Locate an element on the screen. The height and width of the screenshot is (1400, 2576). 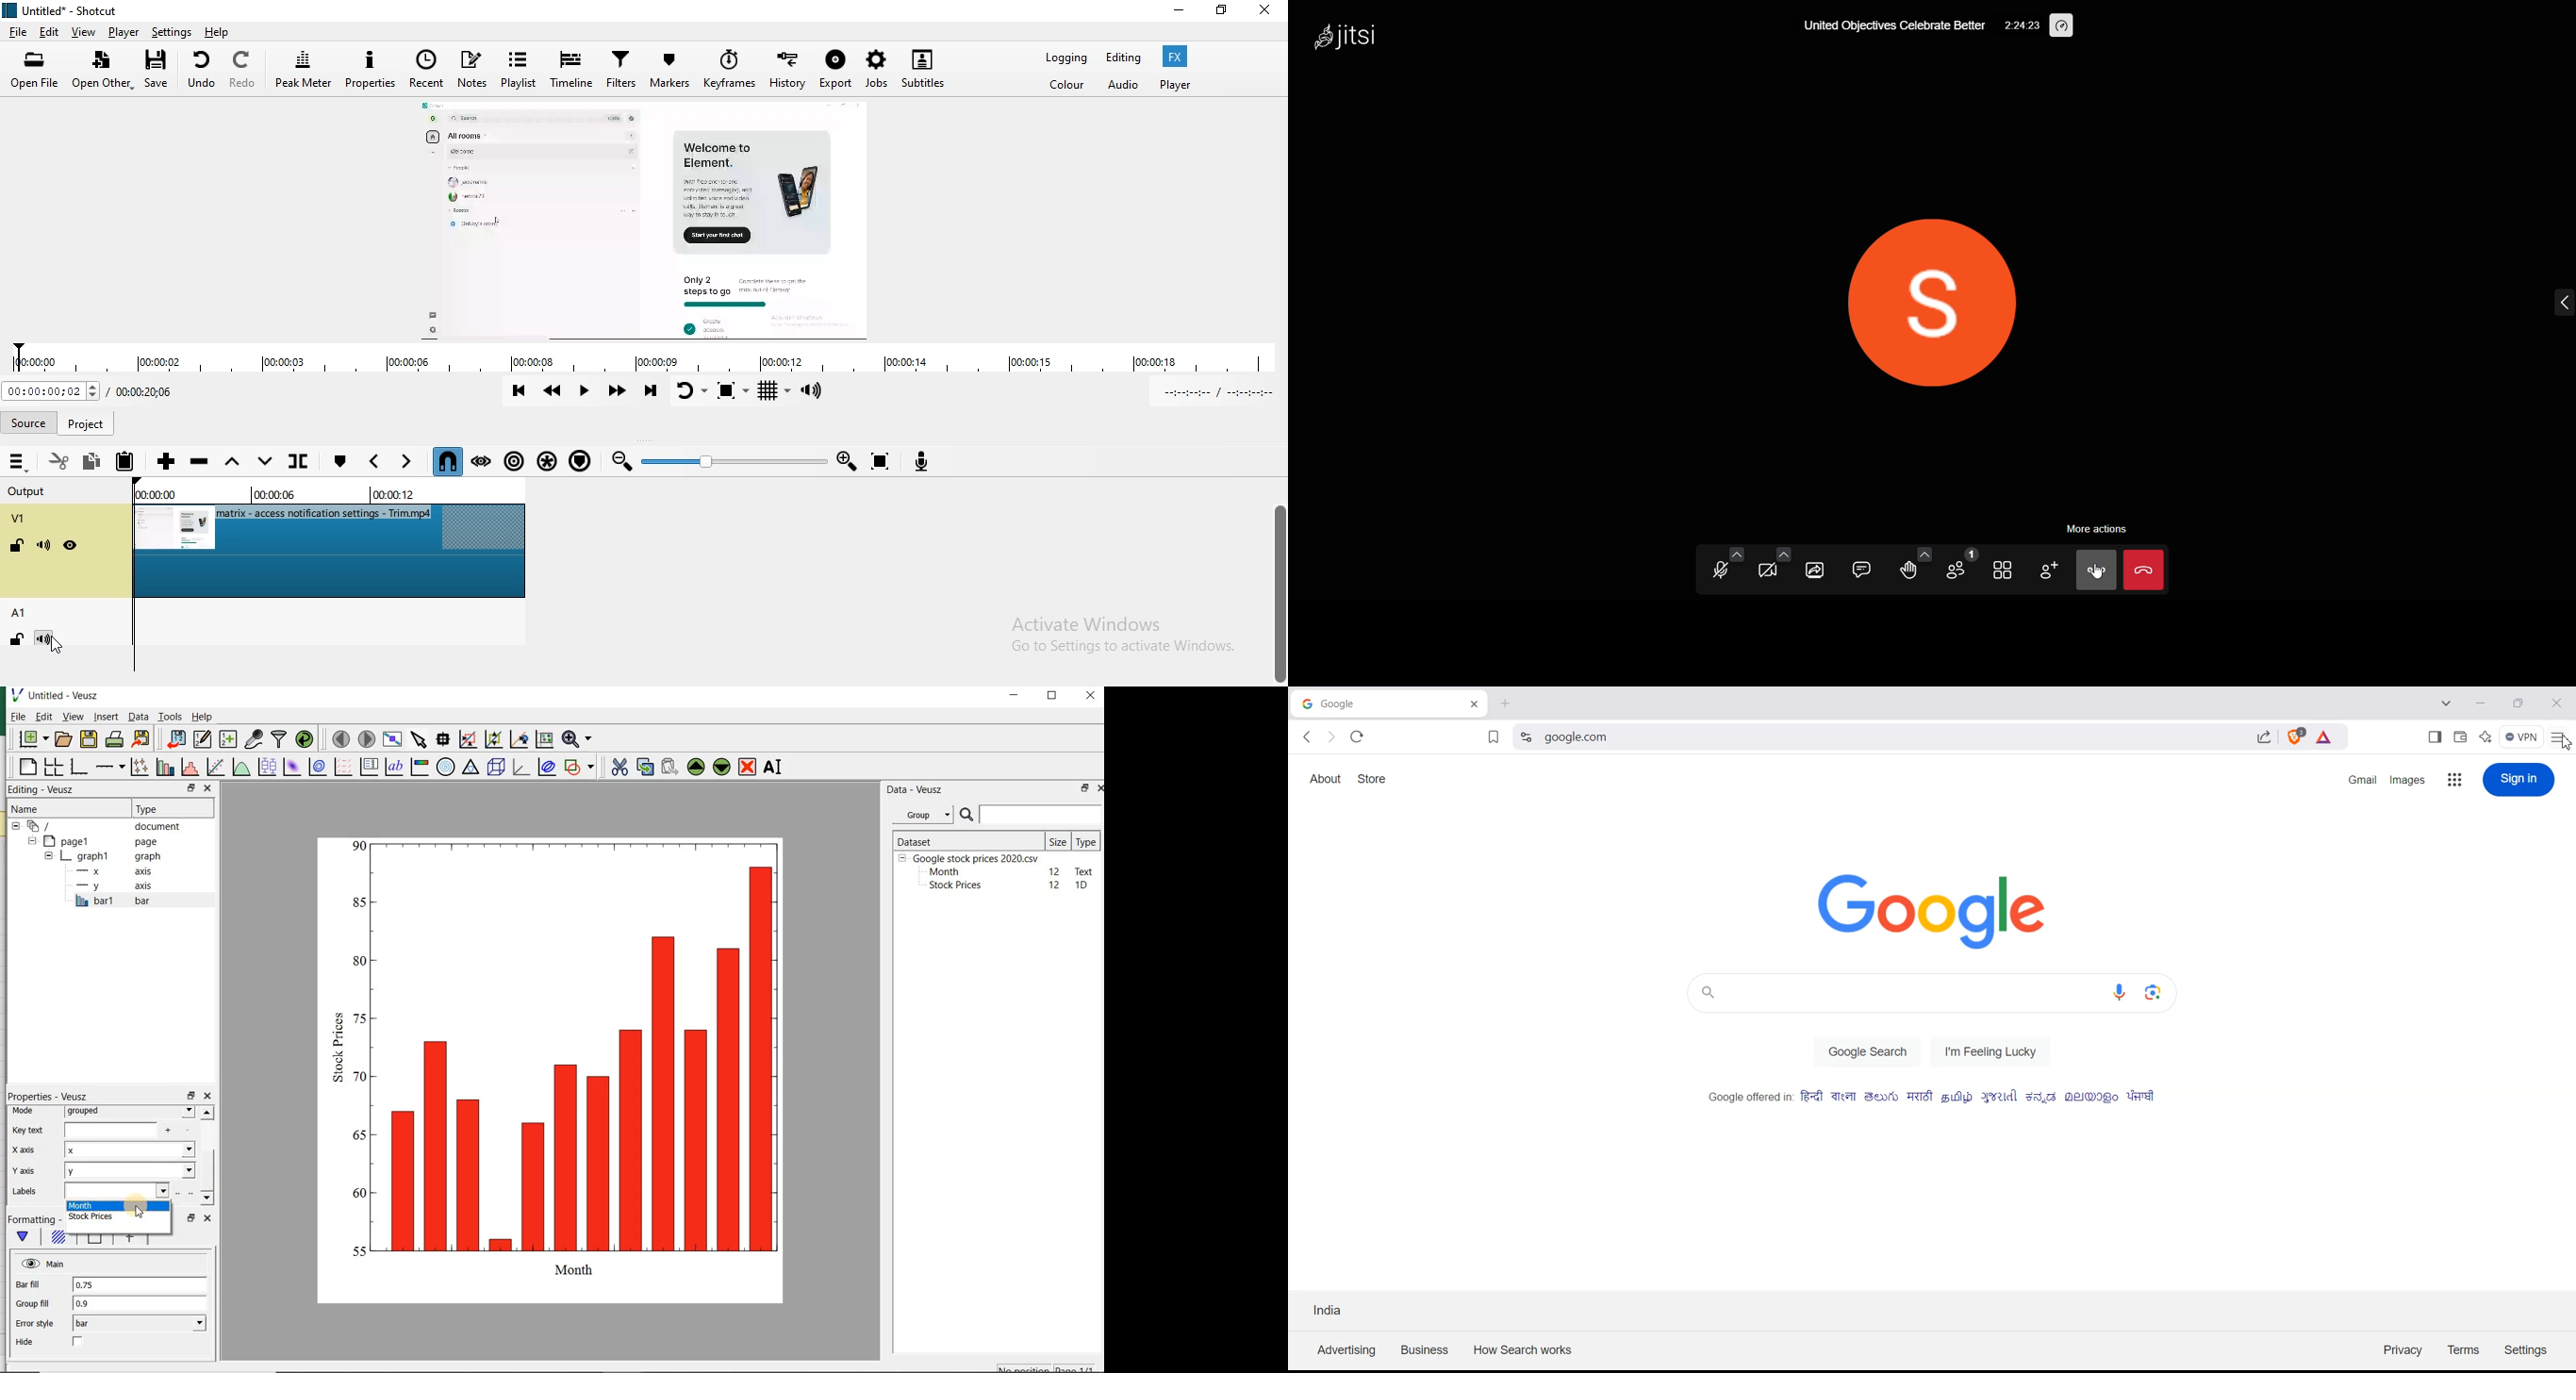
Hide is located at coordinates (71, 546).